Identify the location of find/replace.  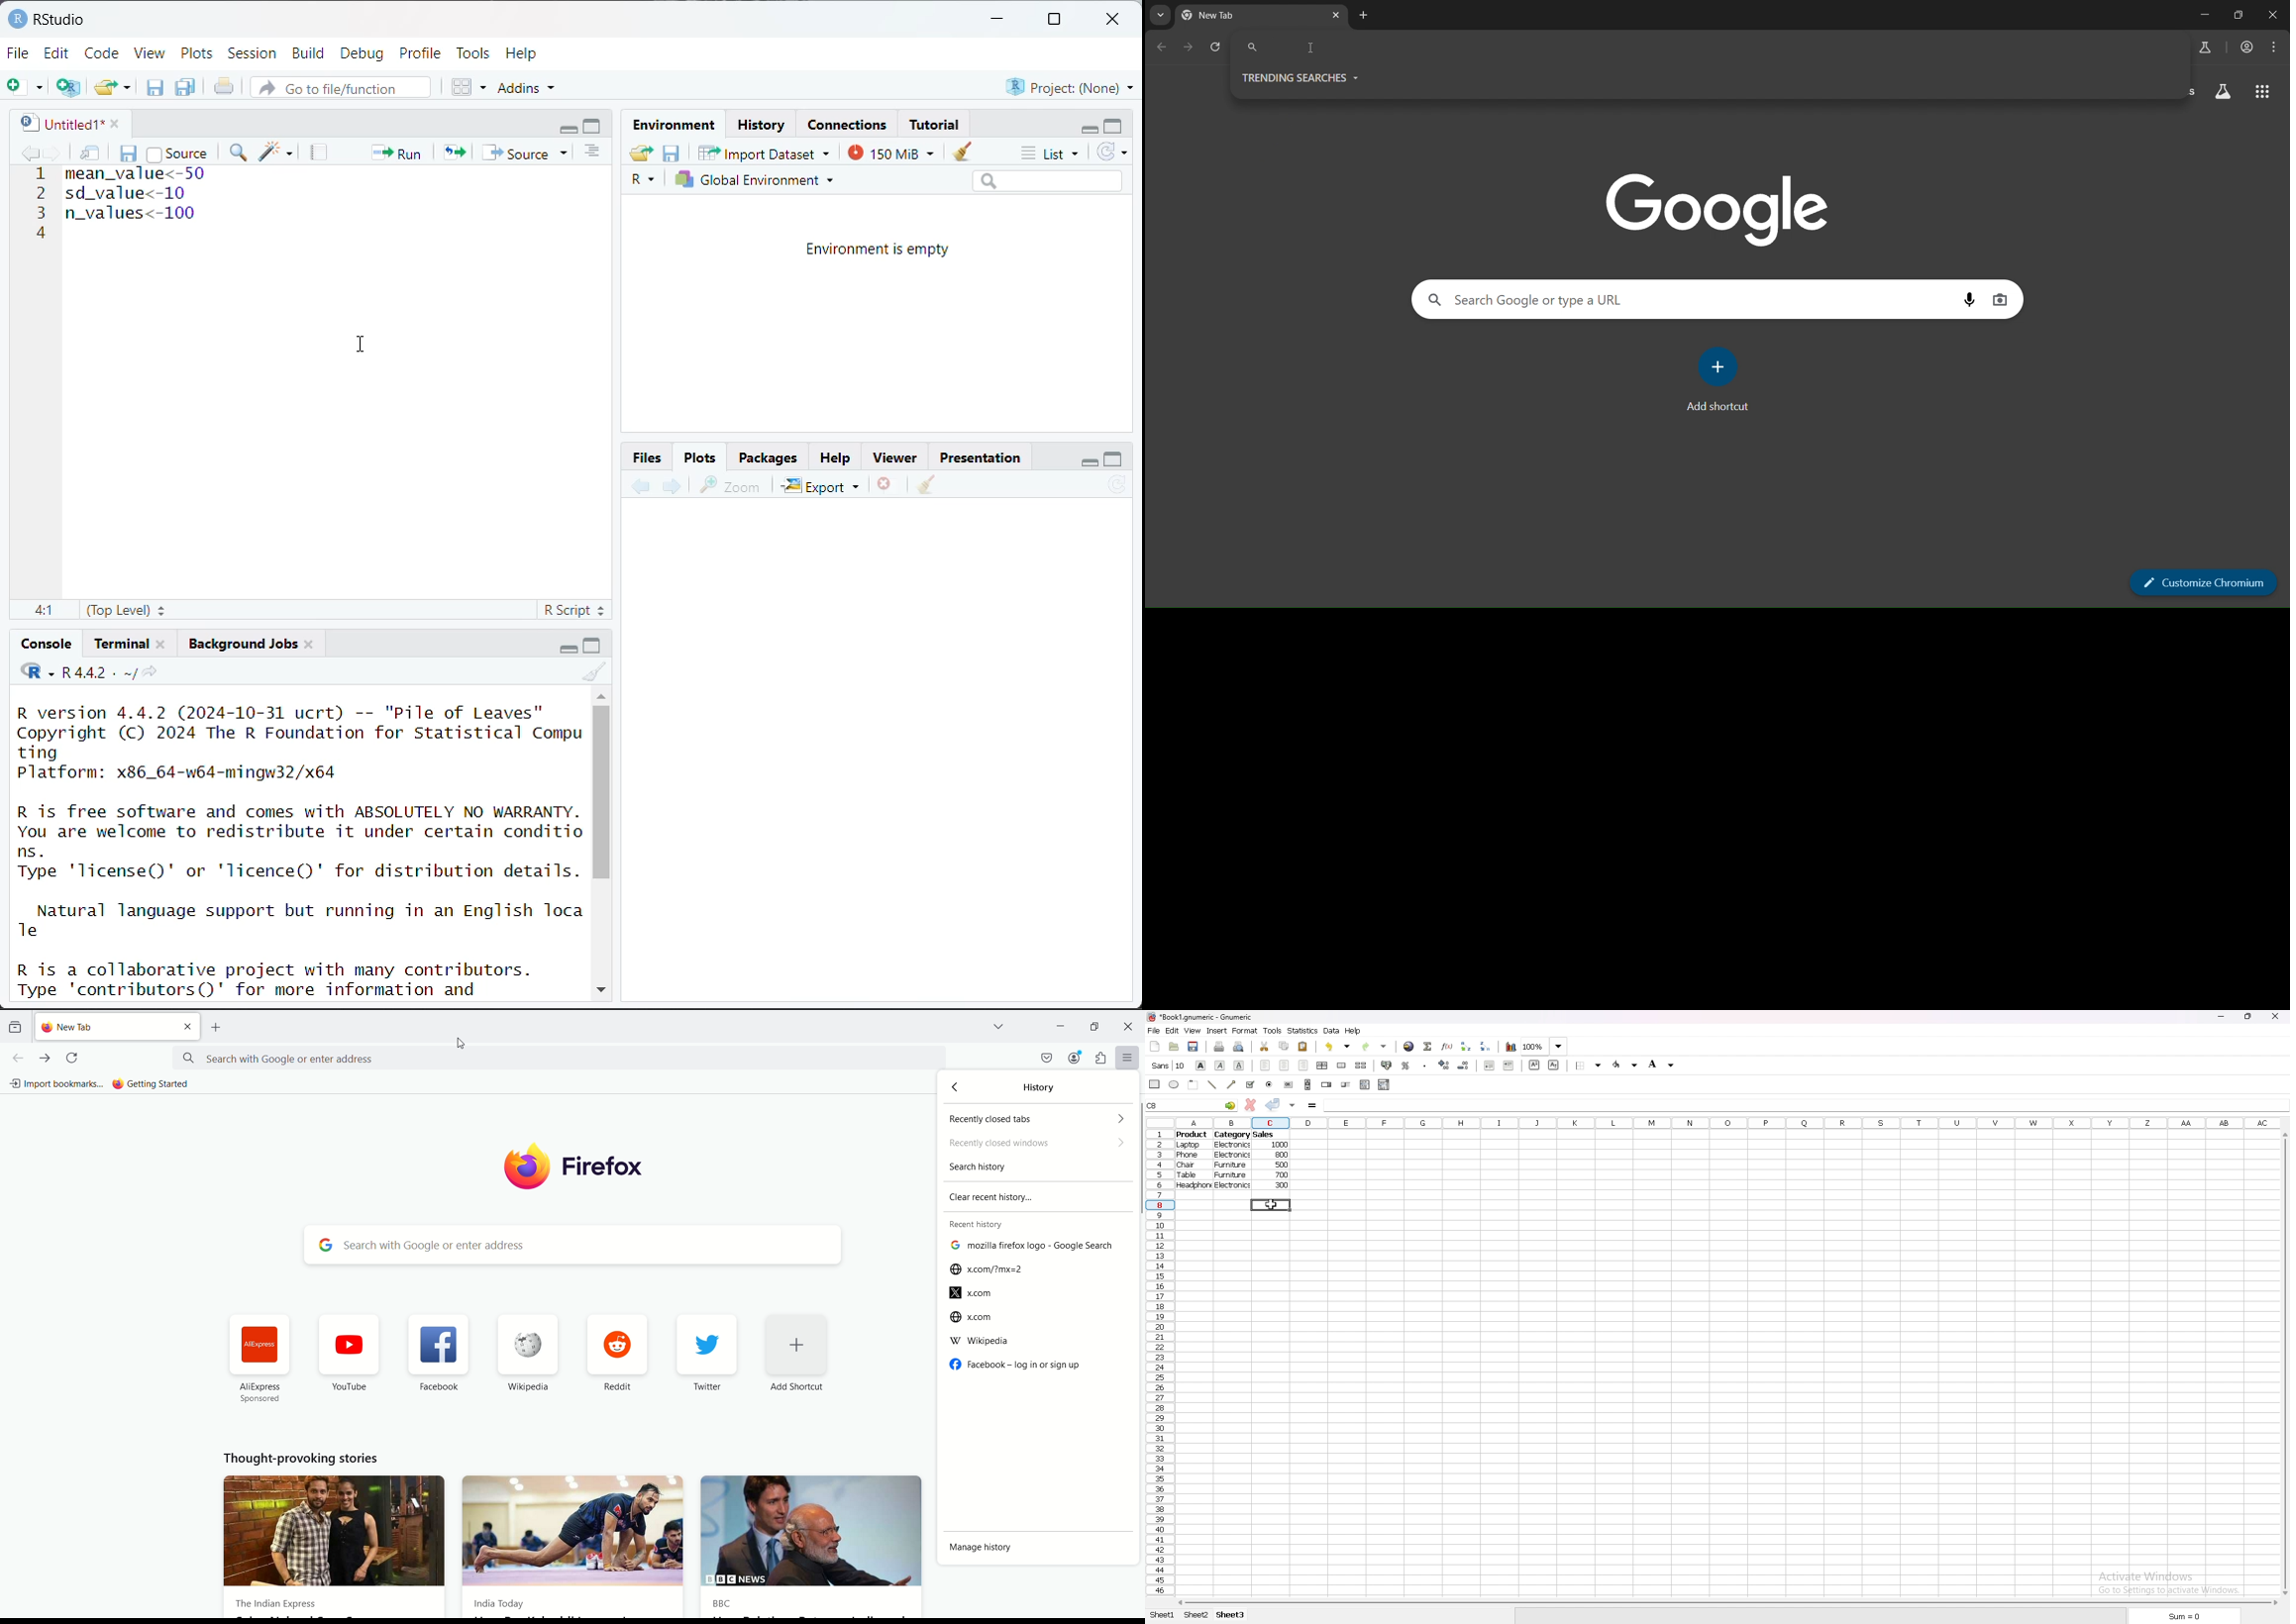
(240, 154).